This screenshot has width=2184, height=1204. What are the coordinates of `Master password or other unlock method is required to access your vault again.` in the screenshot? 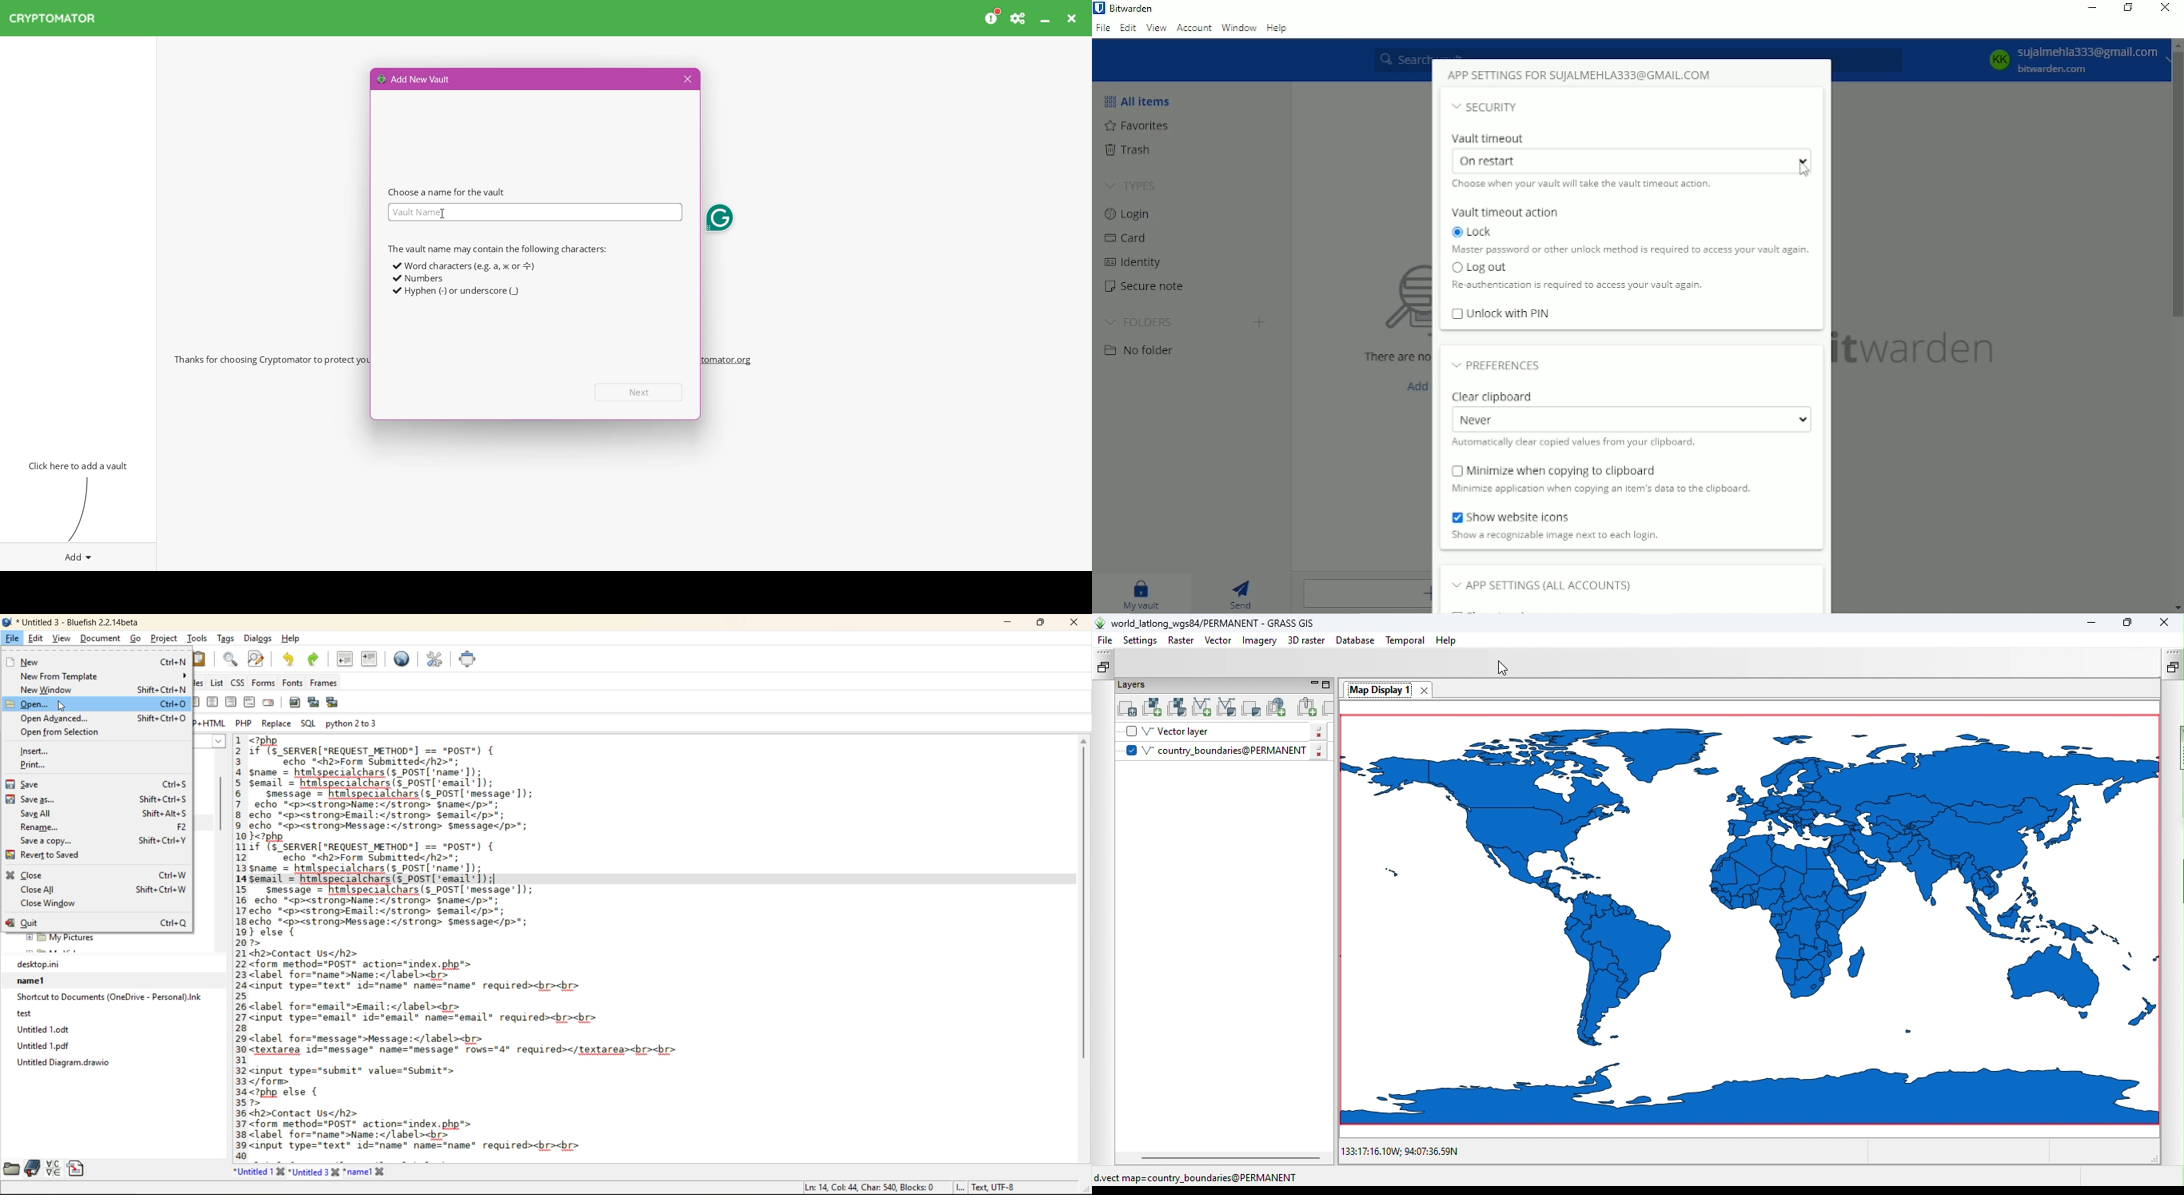 It's located at (1626, 249).